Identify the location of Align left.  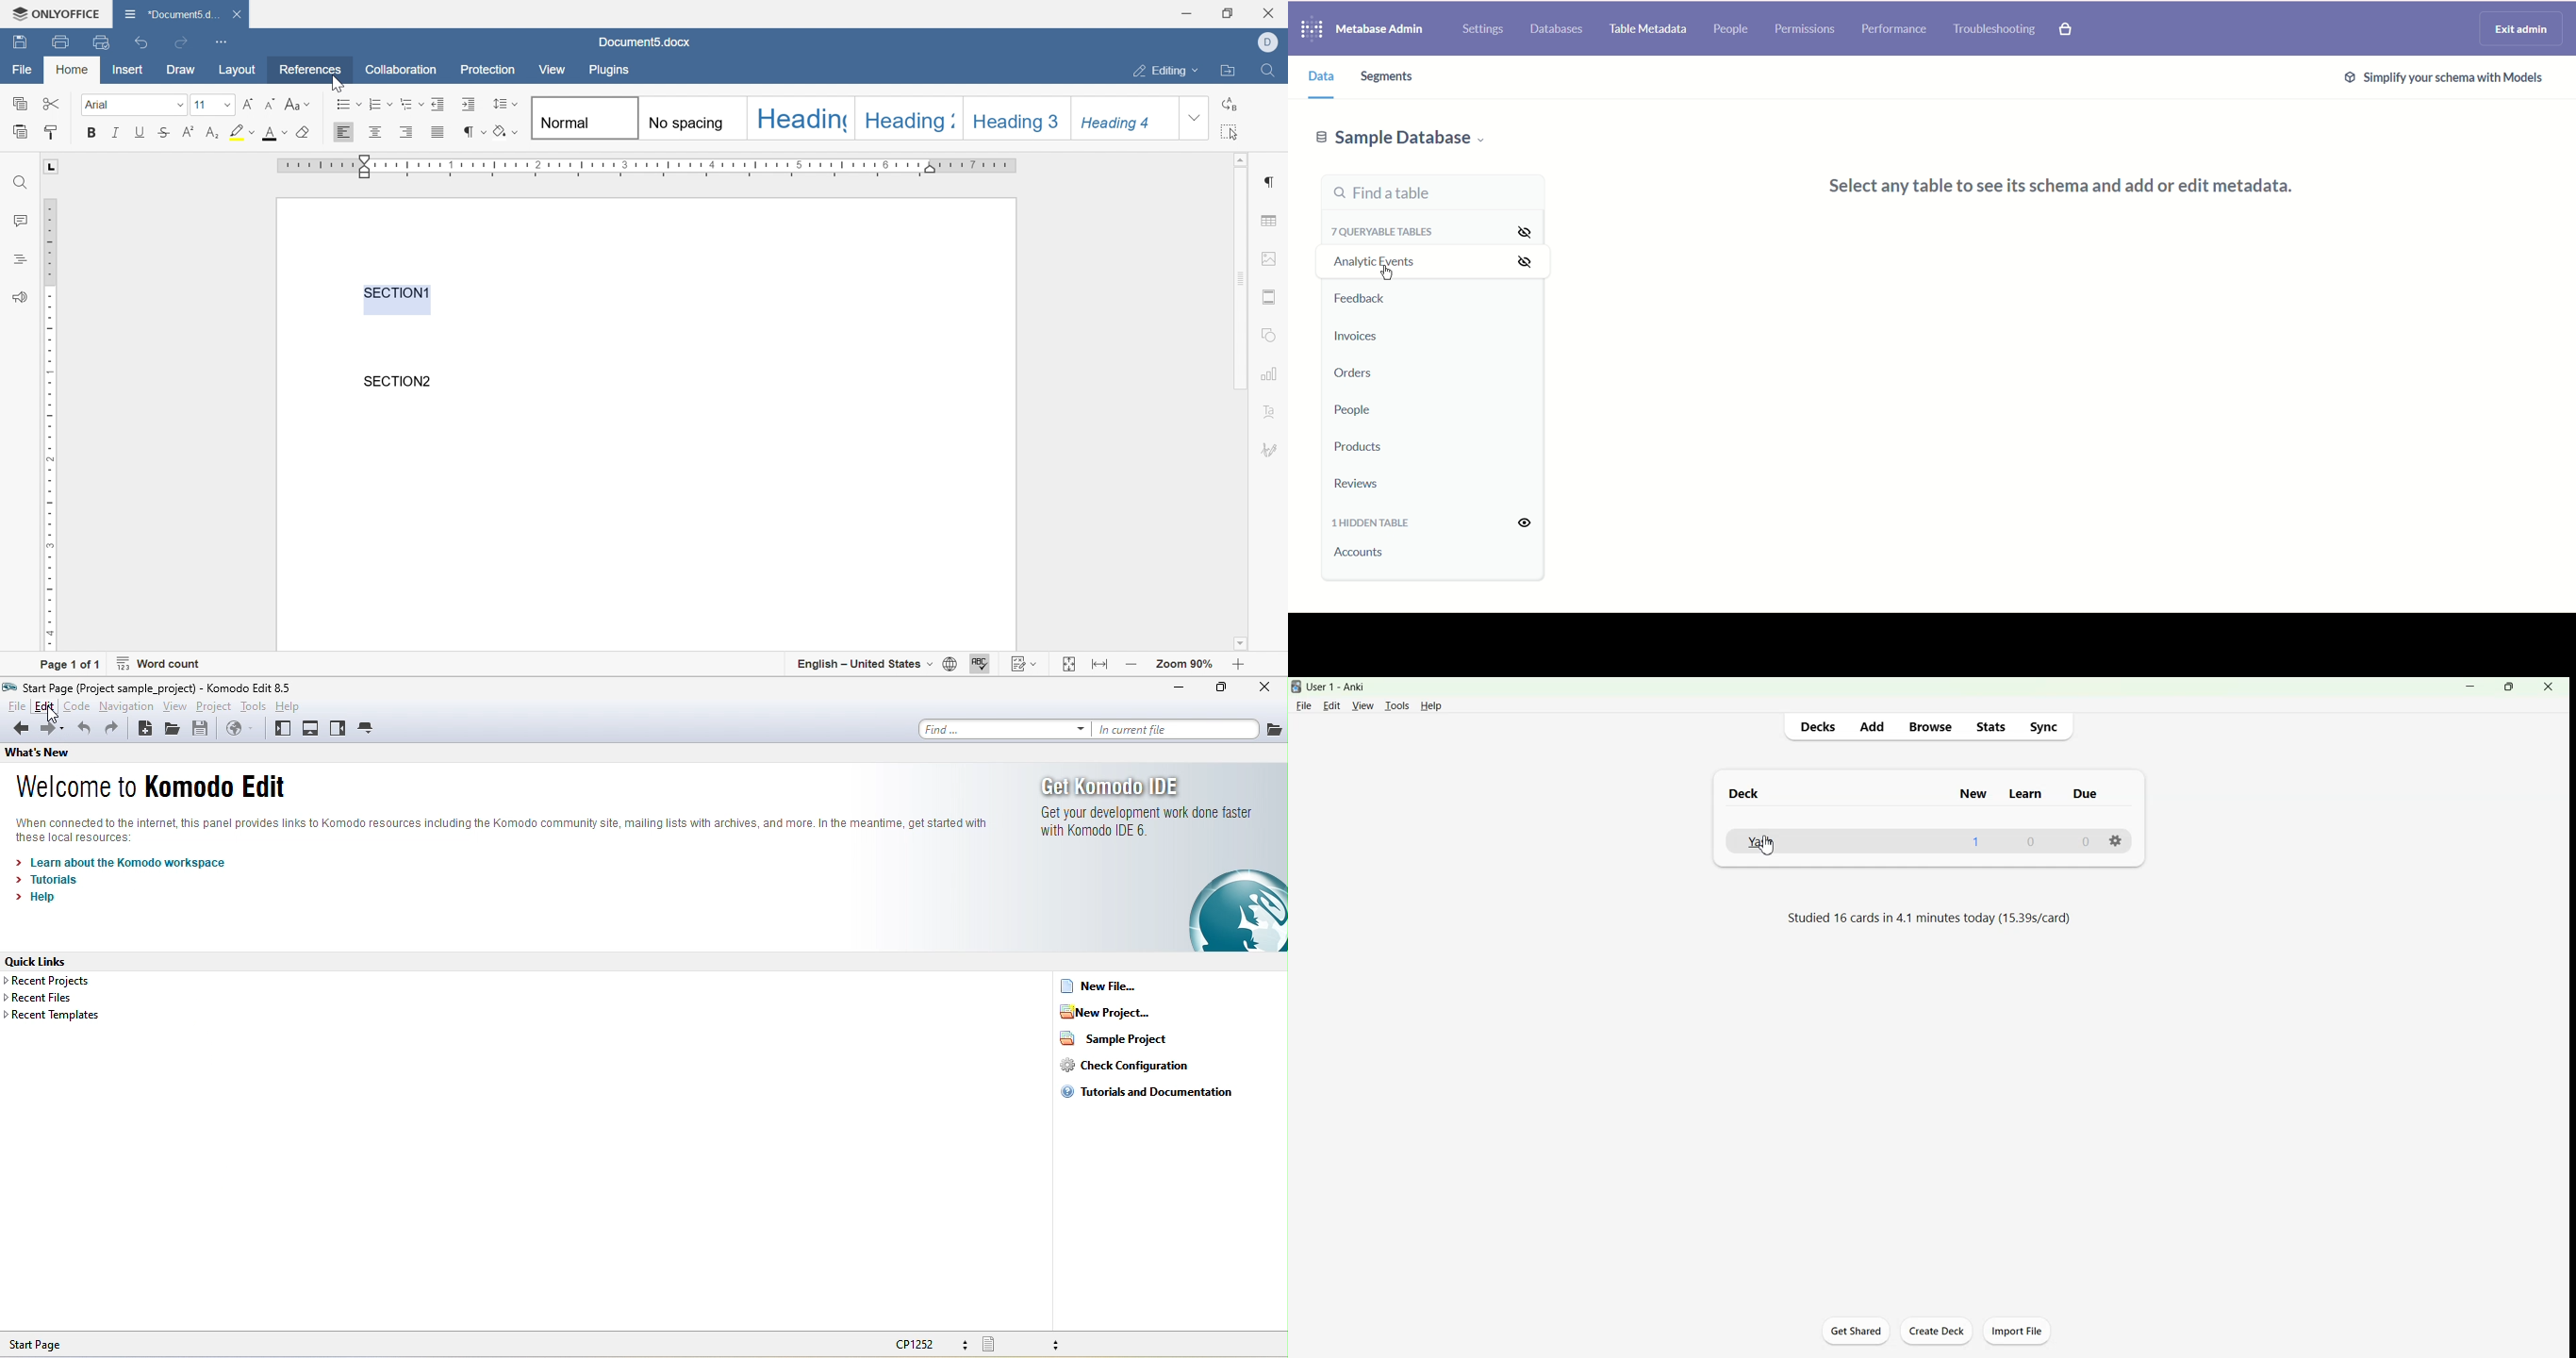
(343, 133).